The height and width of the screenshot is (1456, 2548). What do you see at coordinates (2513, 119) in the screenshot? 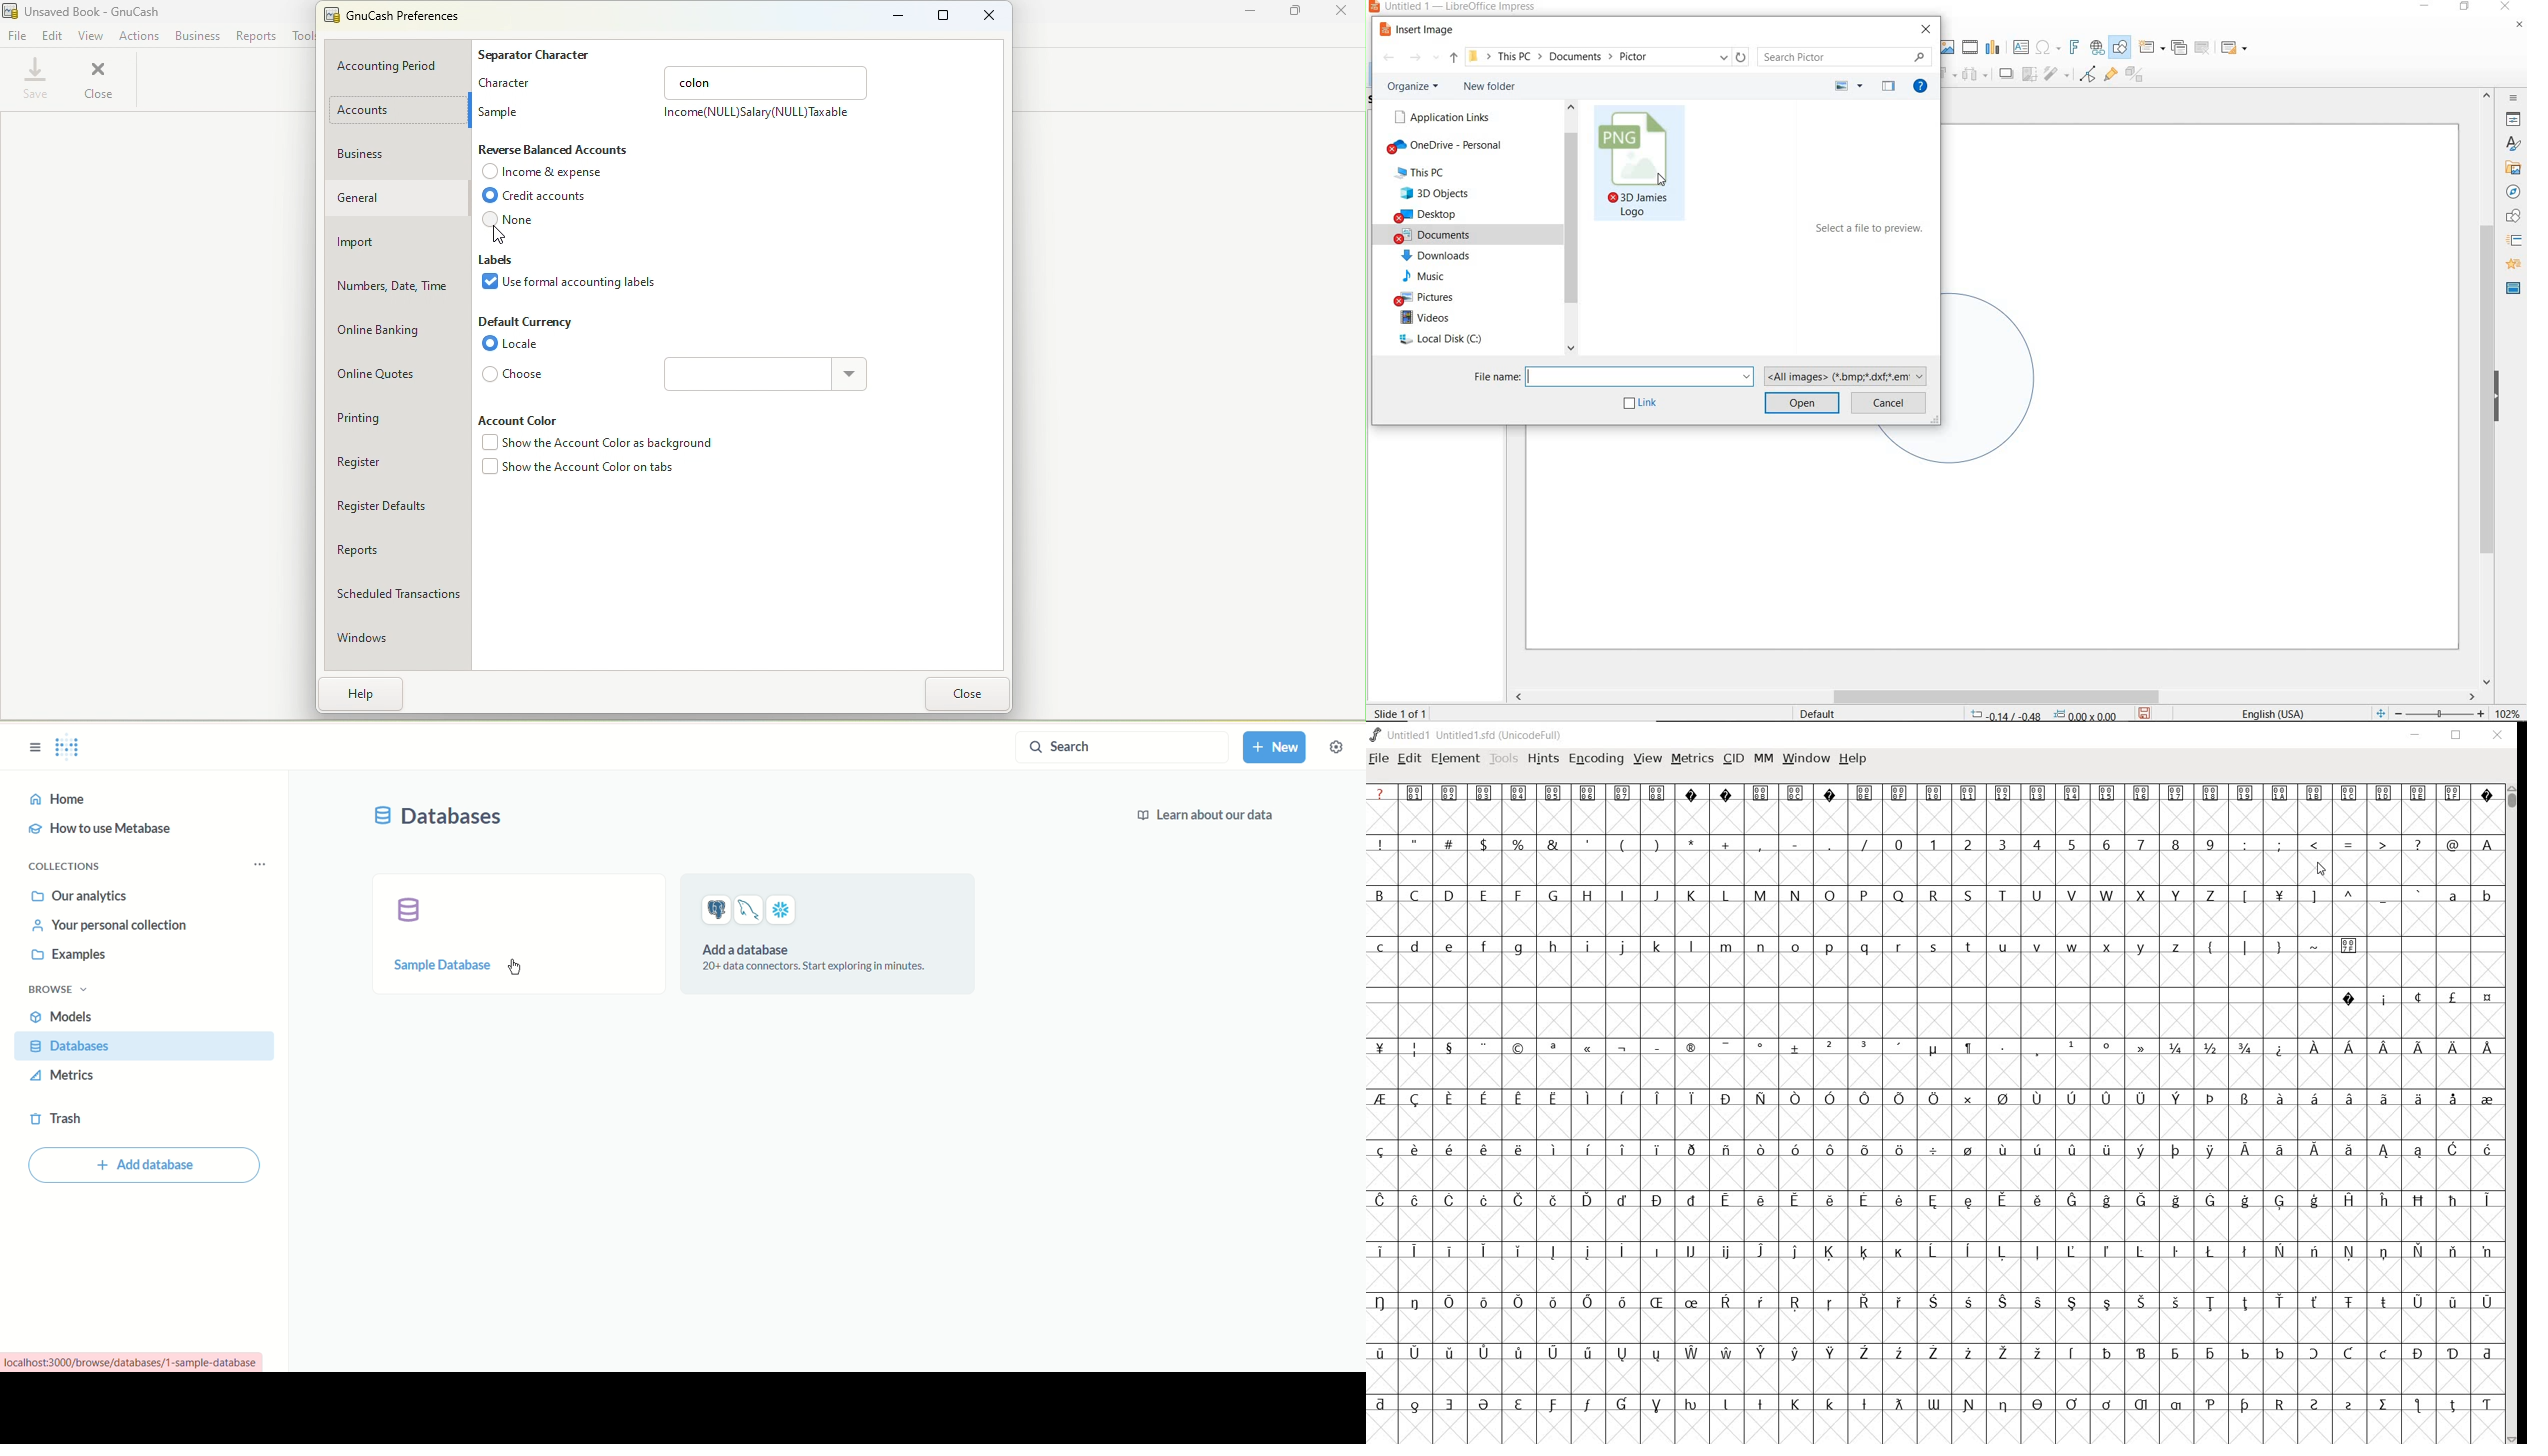
I see `properties` at bounding box center [2513, 119].